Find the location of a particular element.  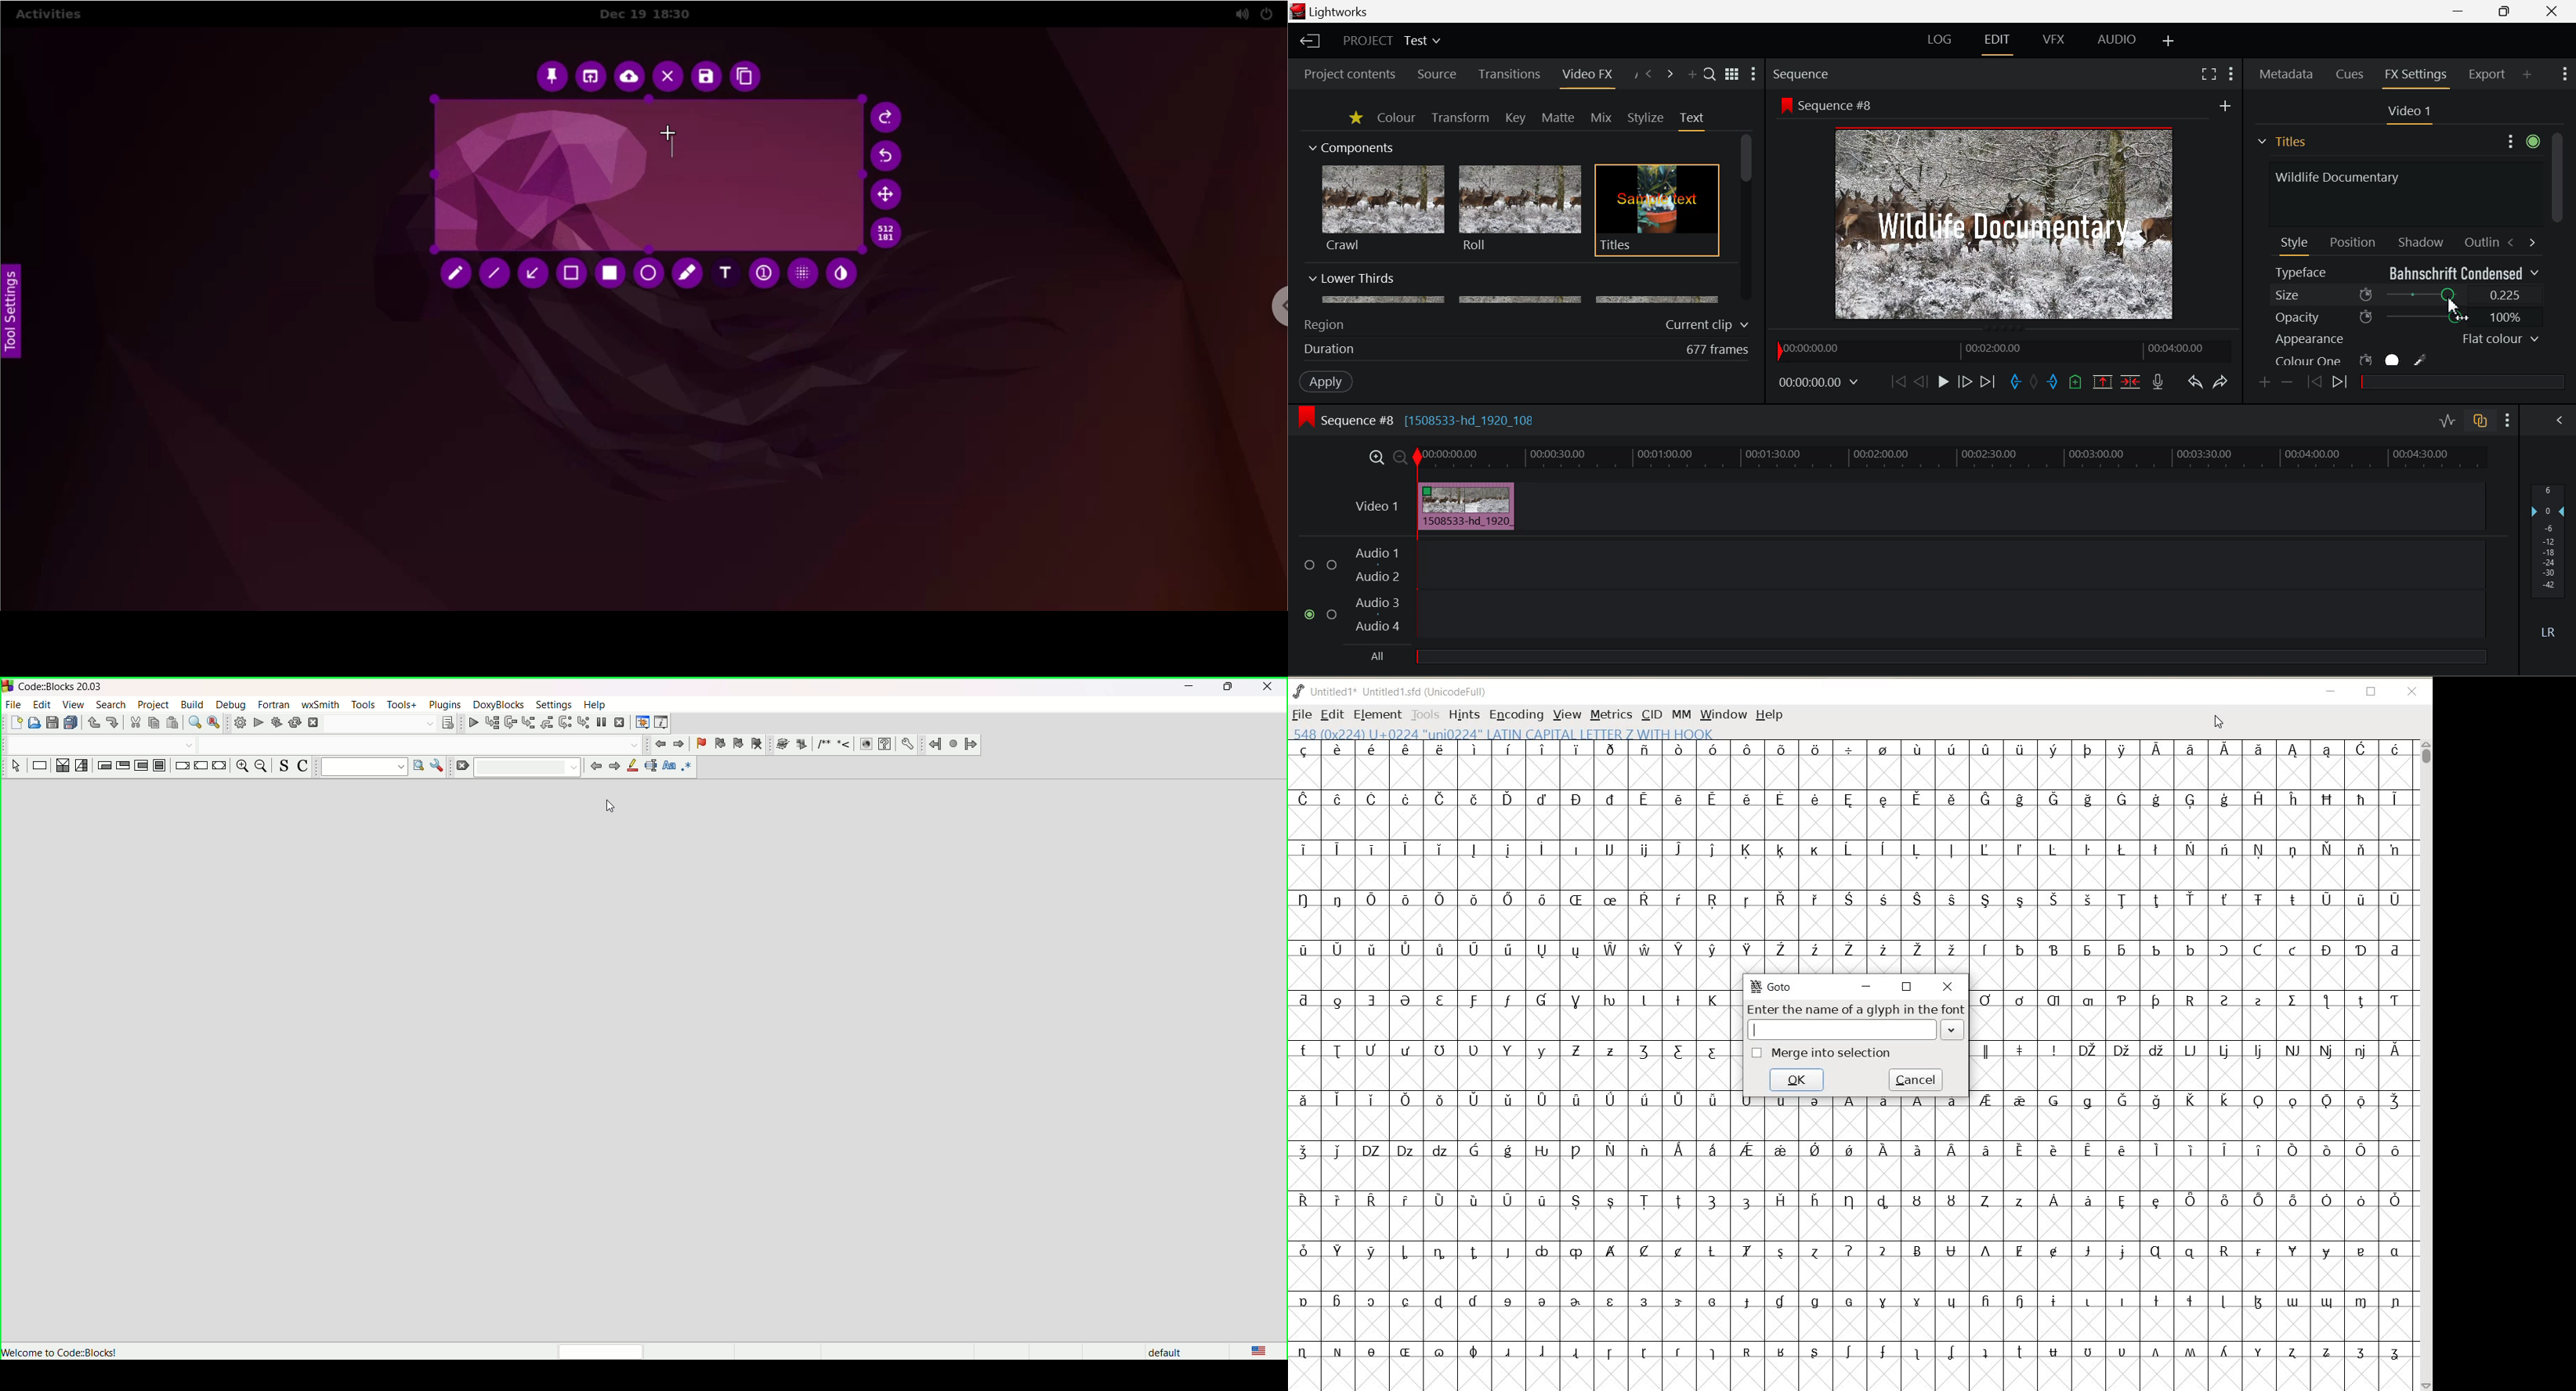

checked checkbox is located at coordinates (1311, 616).